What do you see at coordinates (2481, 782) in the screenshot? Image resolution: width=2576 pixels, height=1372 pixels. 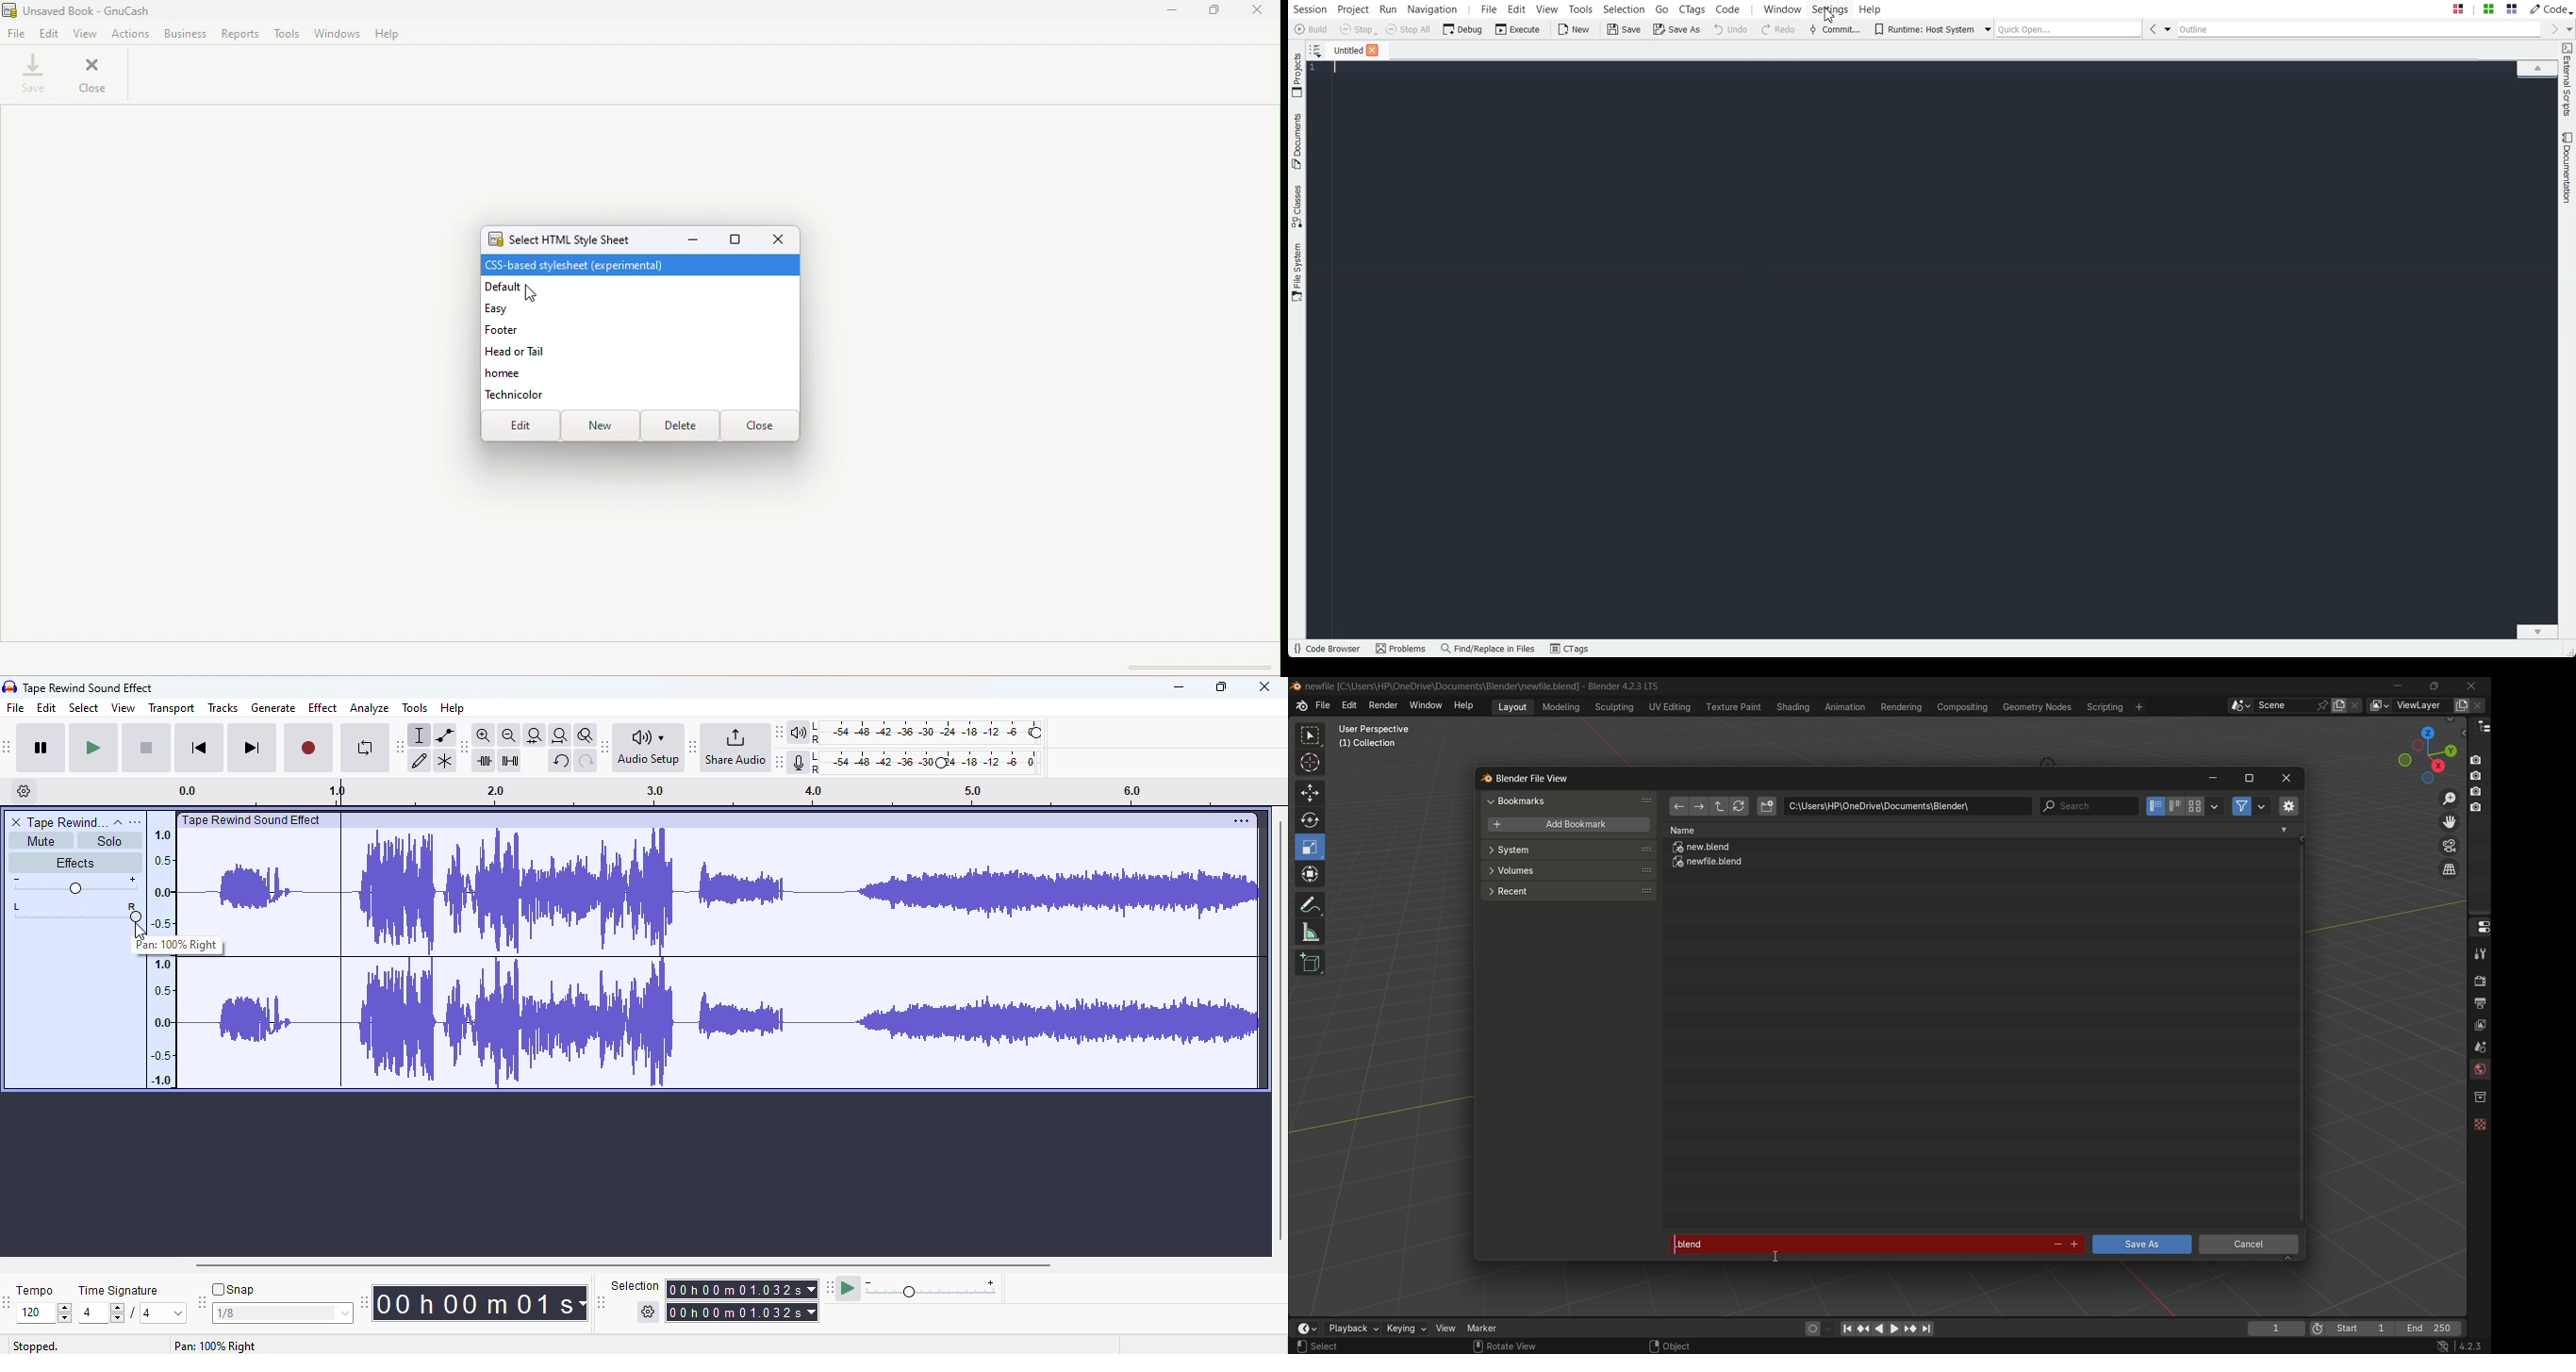 I see `Buttons` at bounding box center [2481, 782].